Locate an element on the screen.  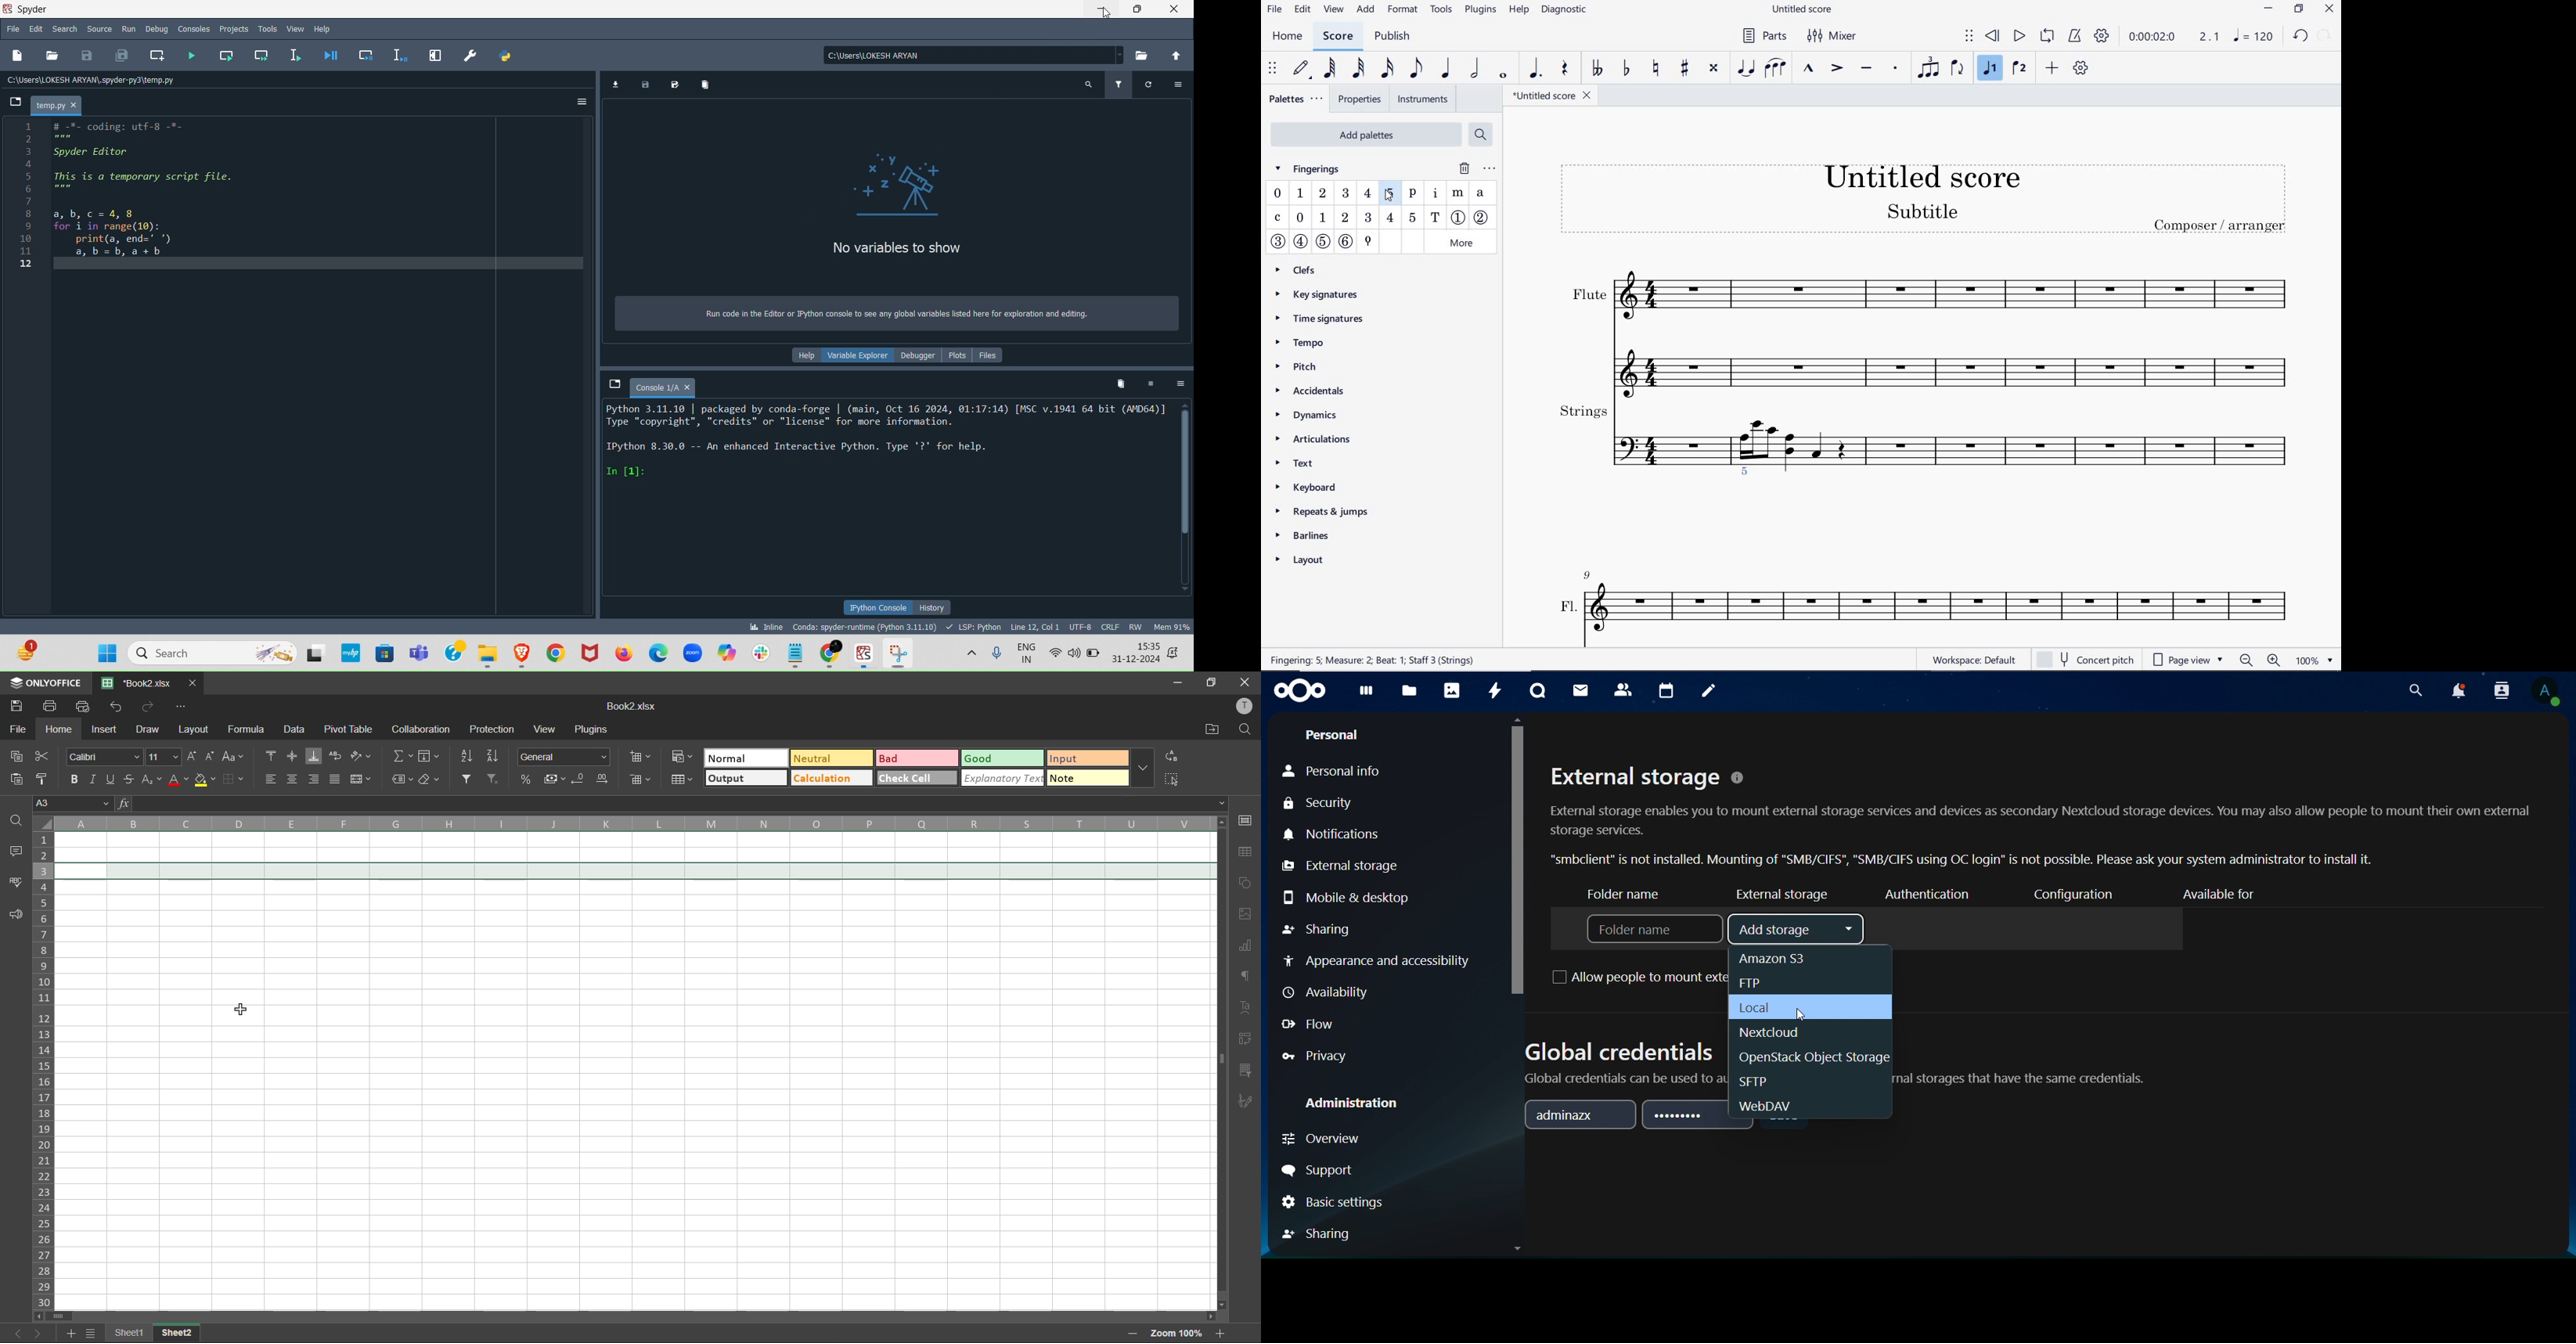
Cursor is located at coordinates (1106, 18).